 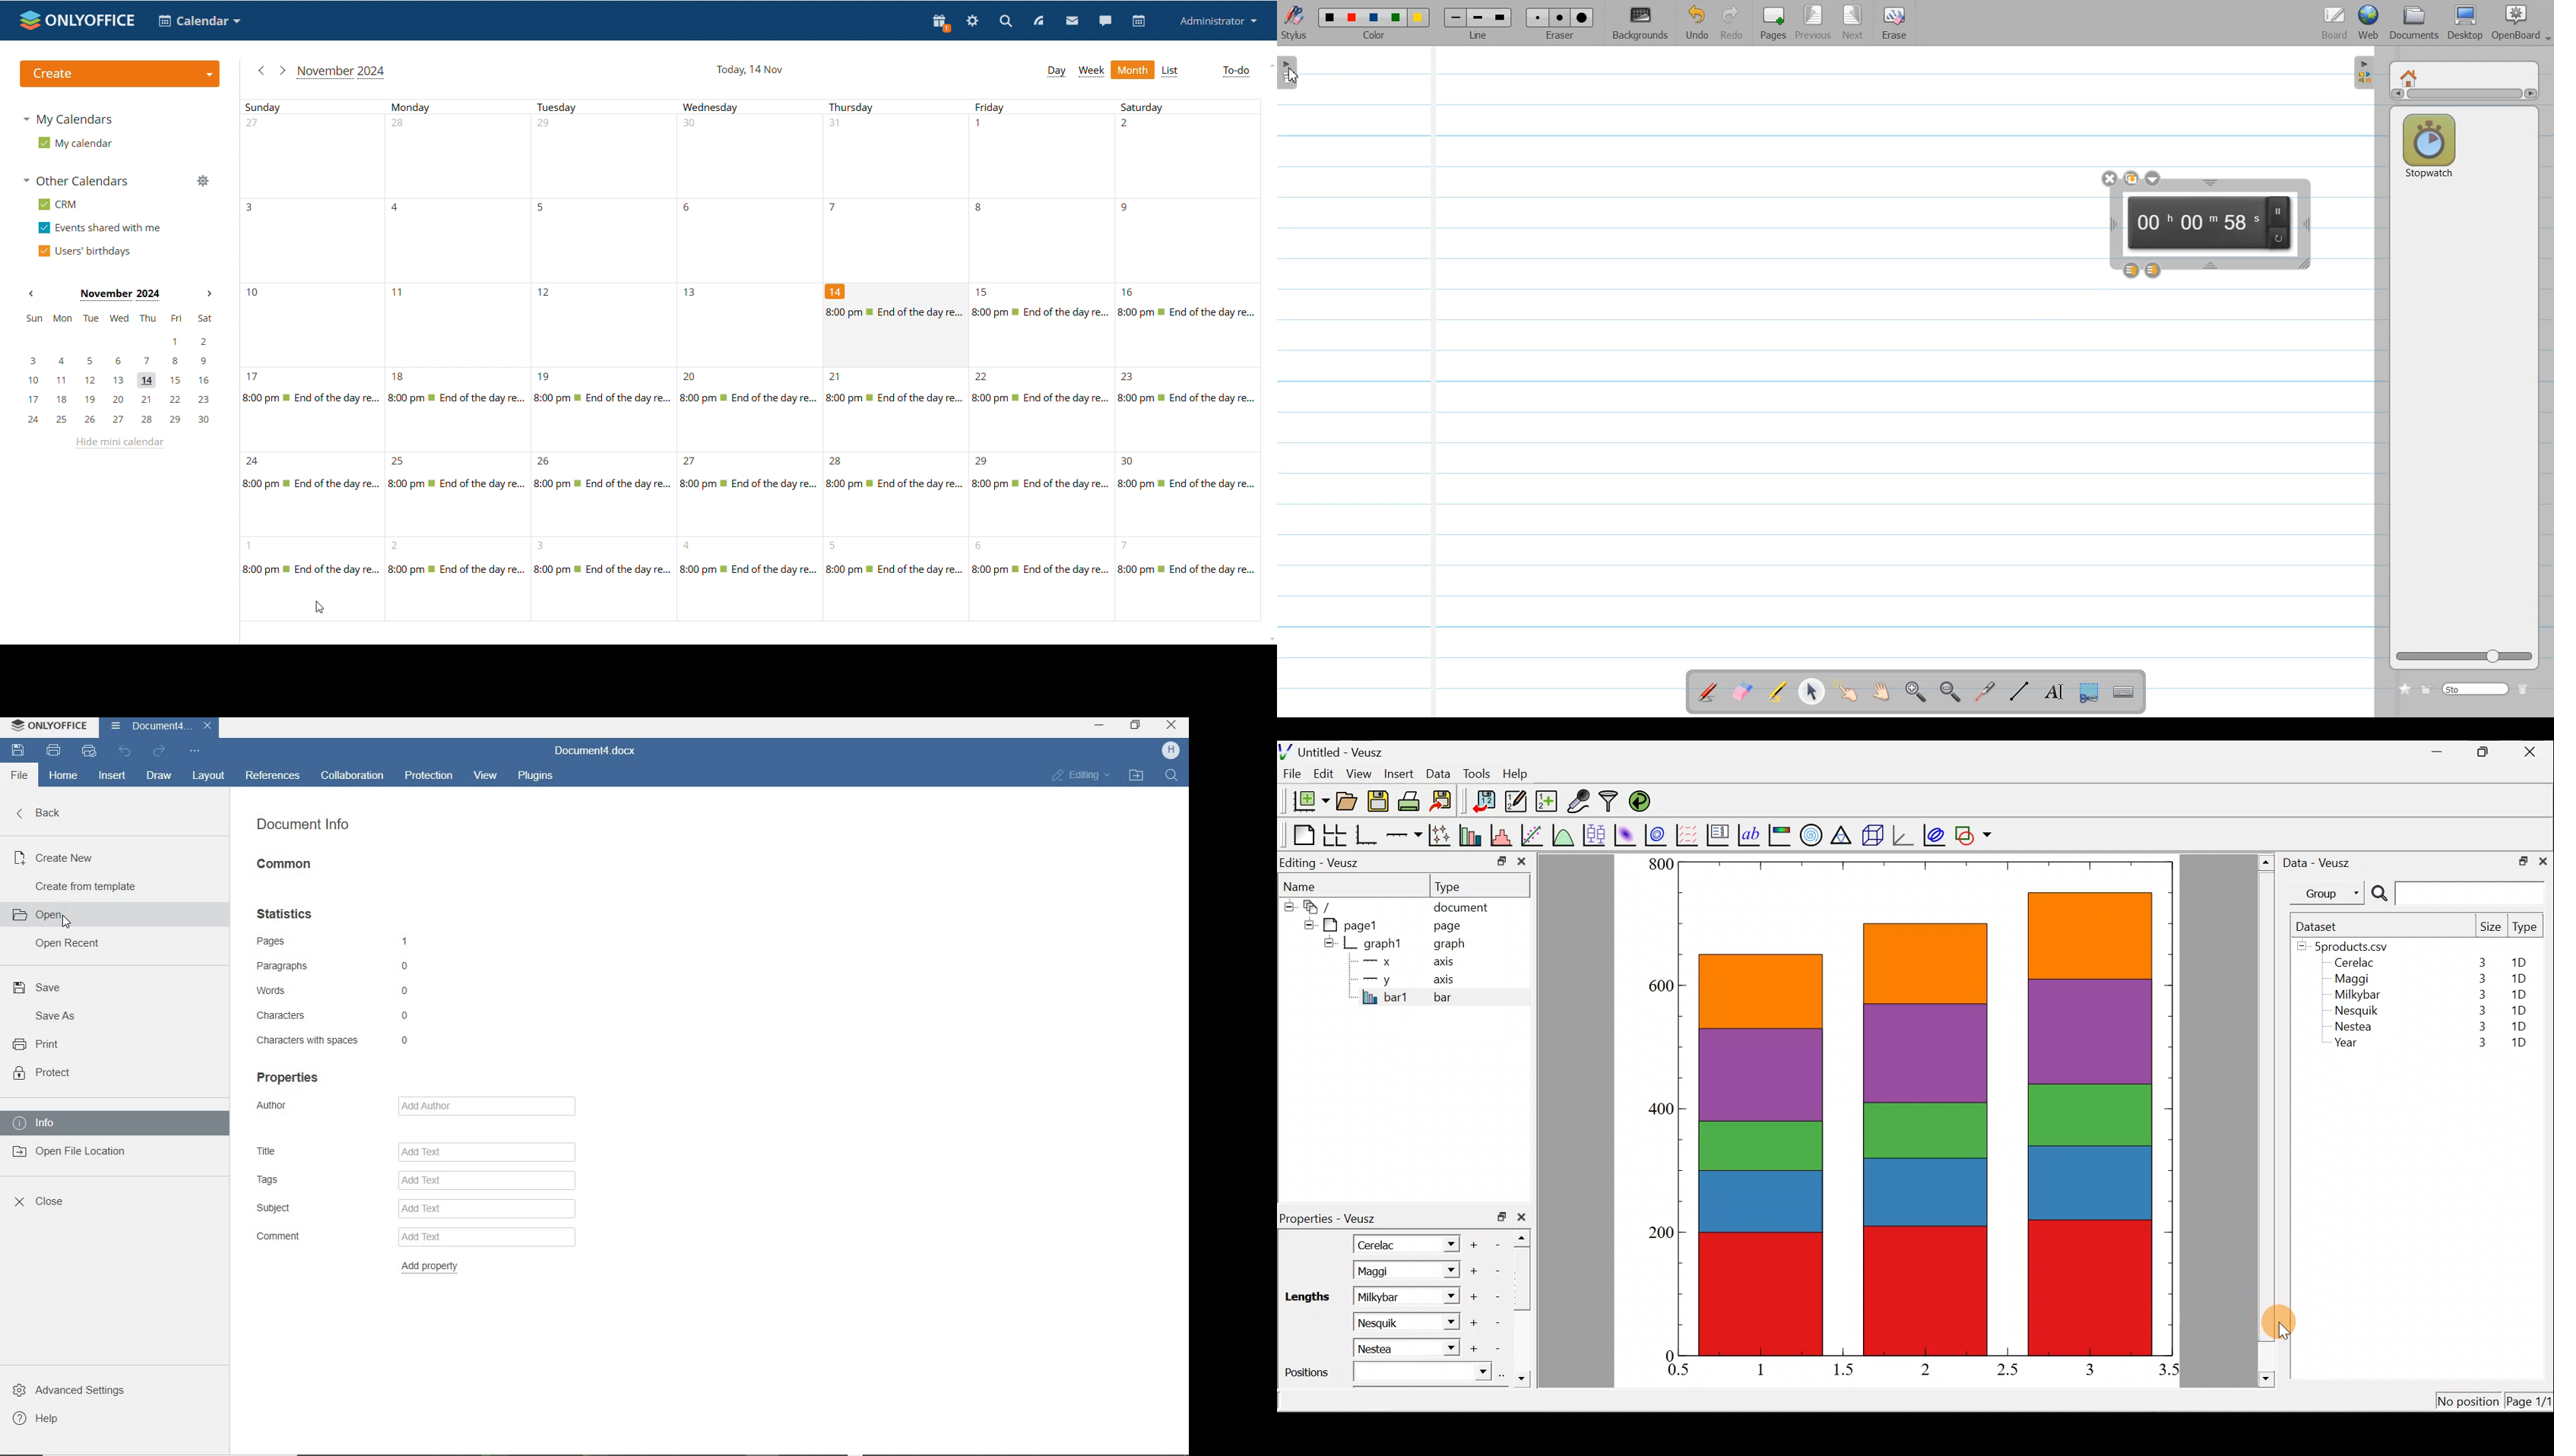 What do you see at coordinates (1413, 800) in the screenshot?
I see `Print the document` at bounding box center [1413, 800].